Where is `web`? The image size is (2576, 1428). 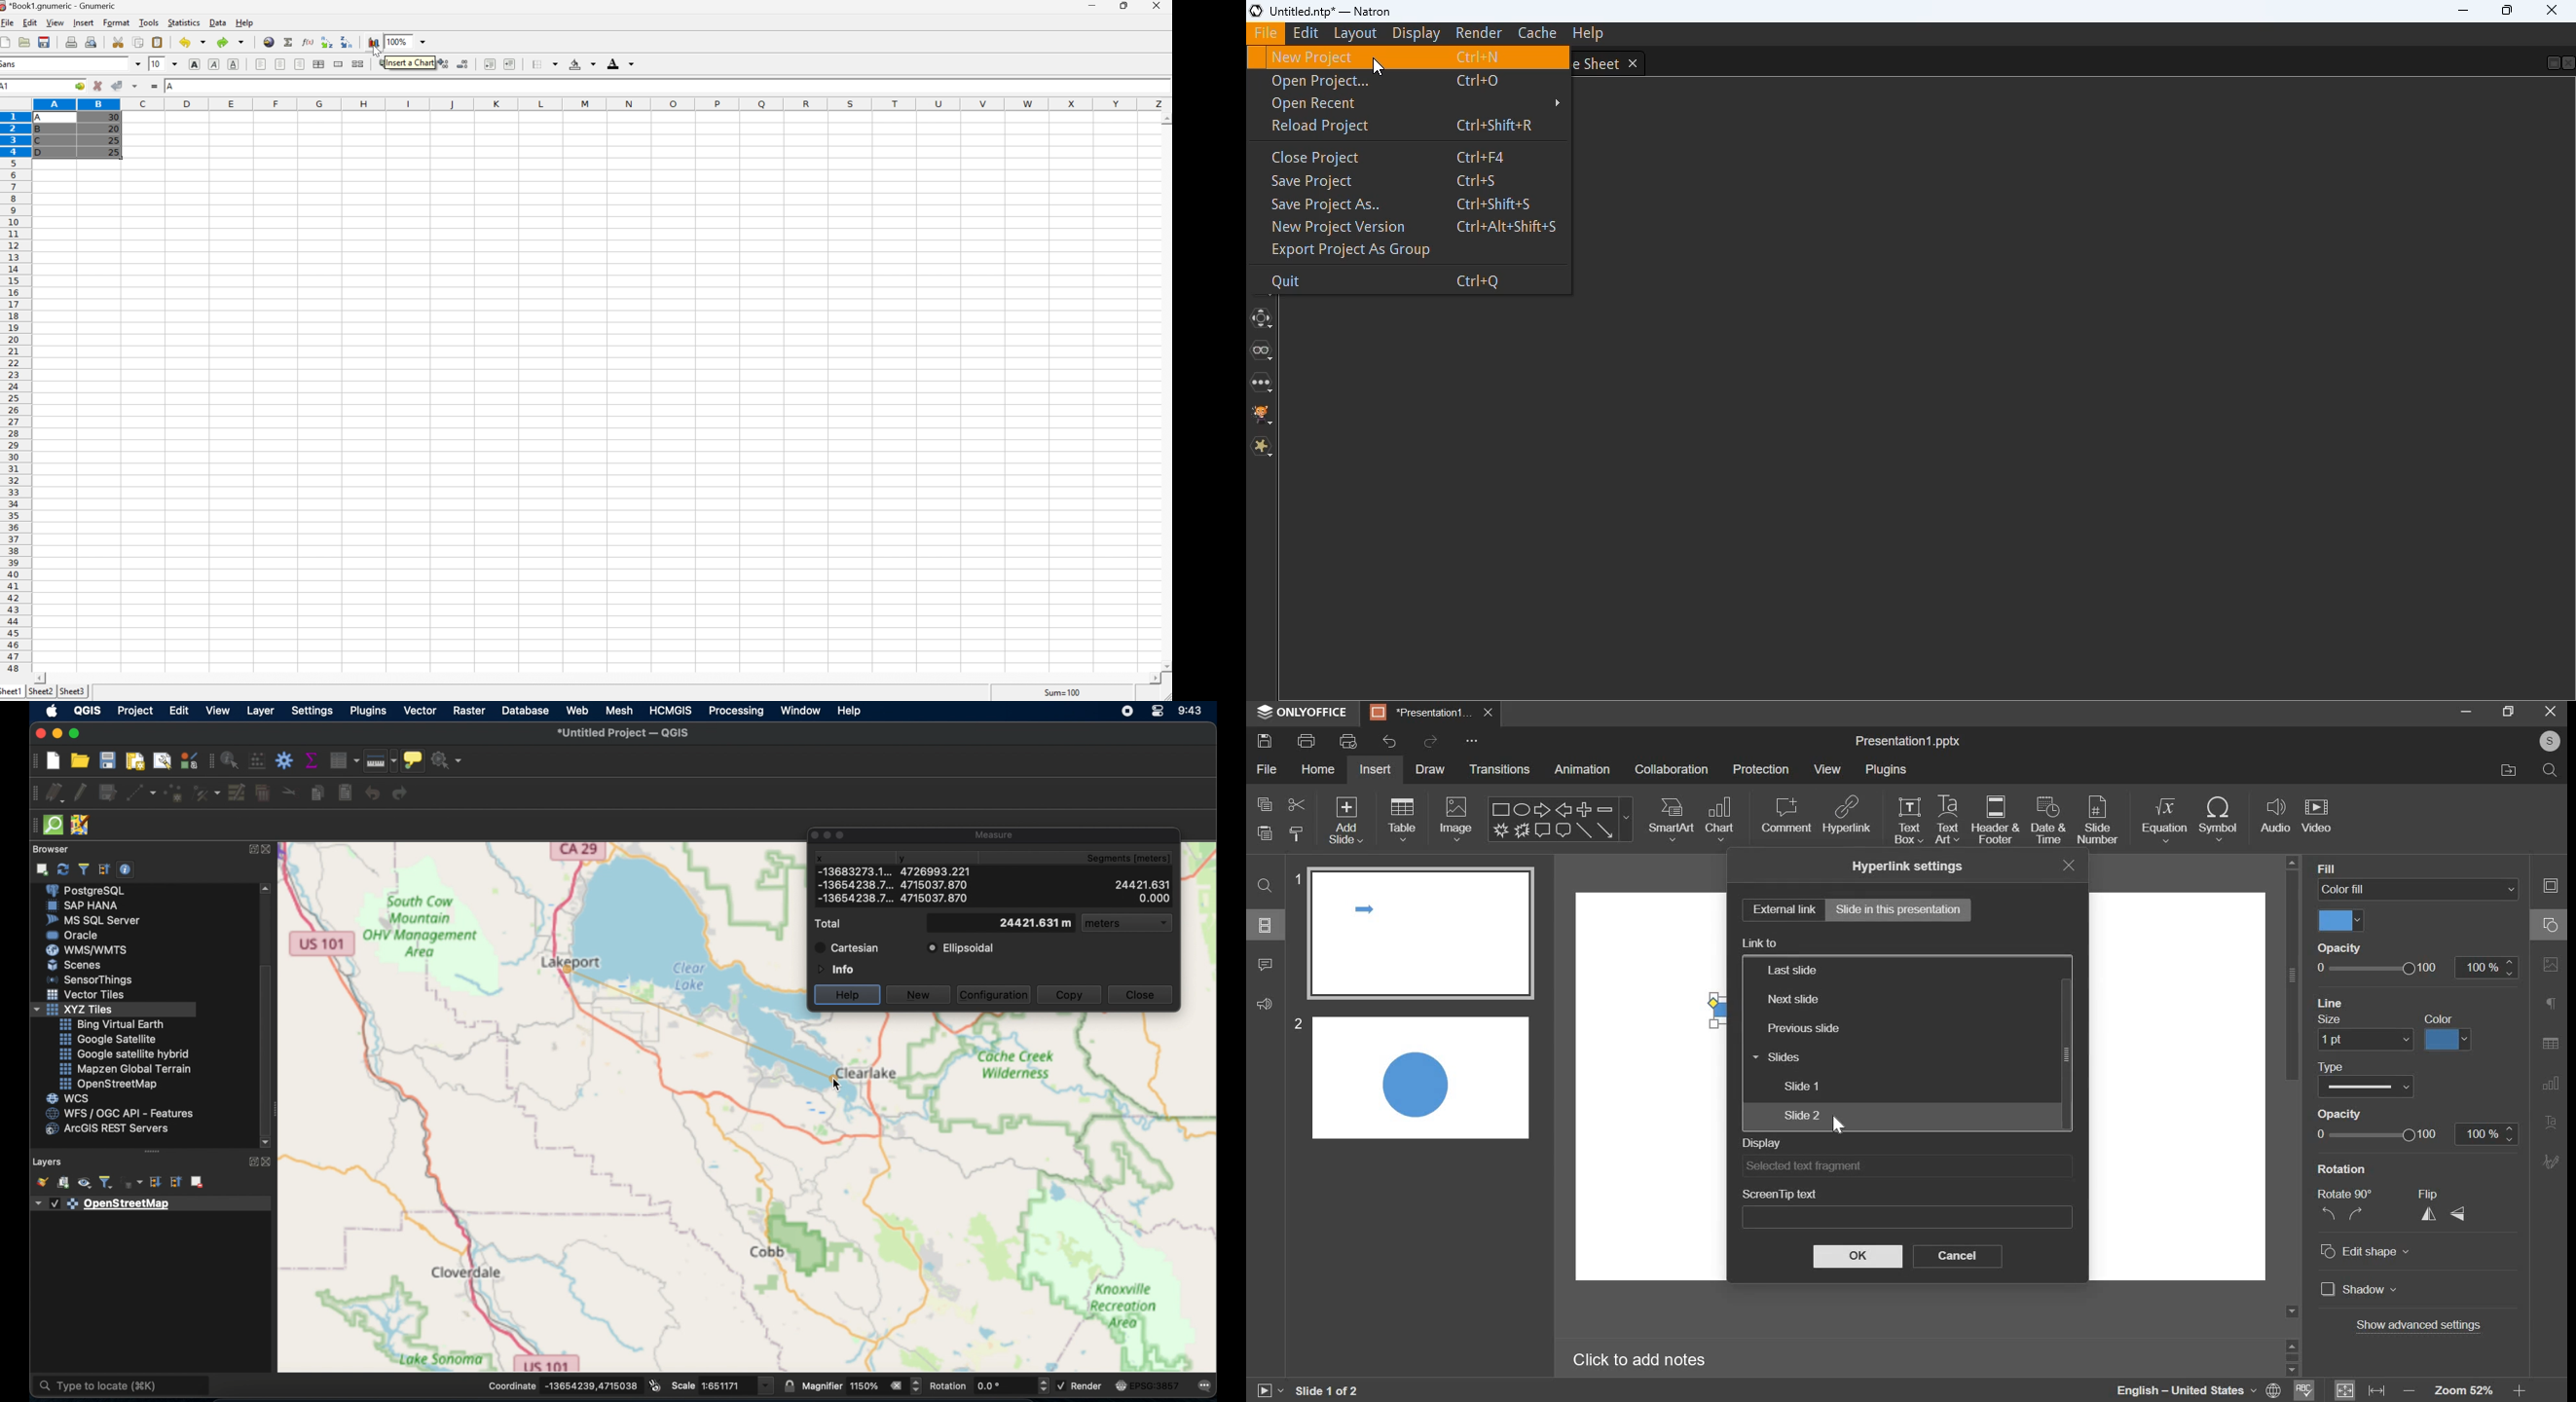 web is located at coordinates (577, 711).